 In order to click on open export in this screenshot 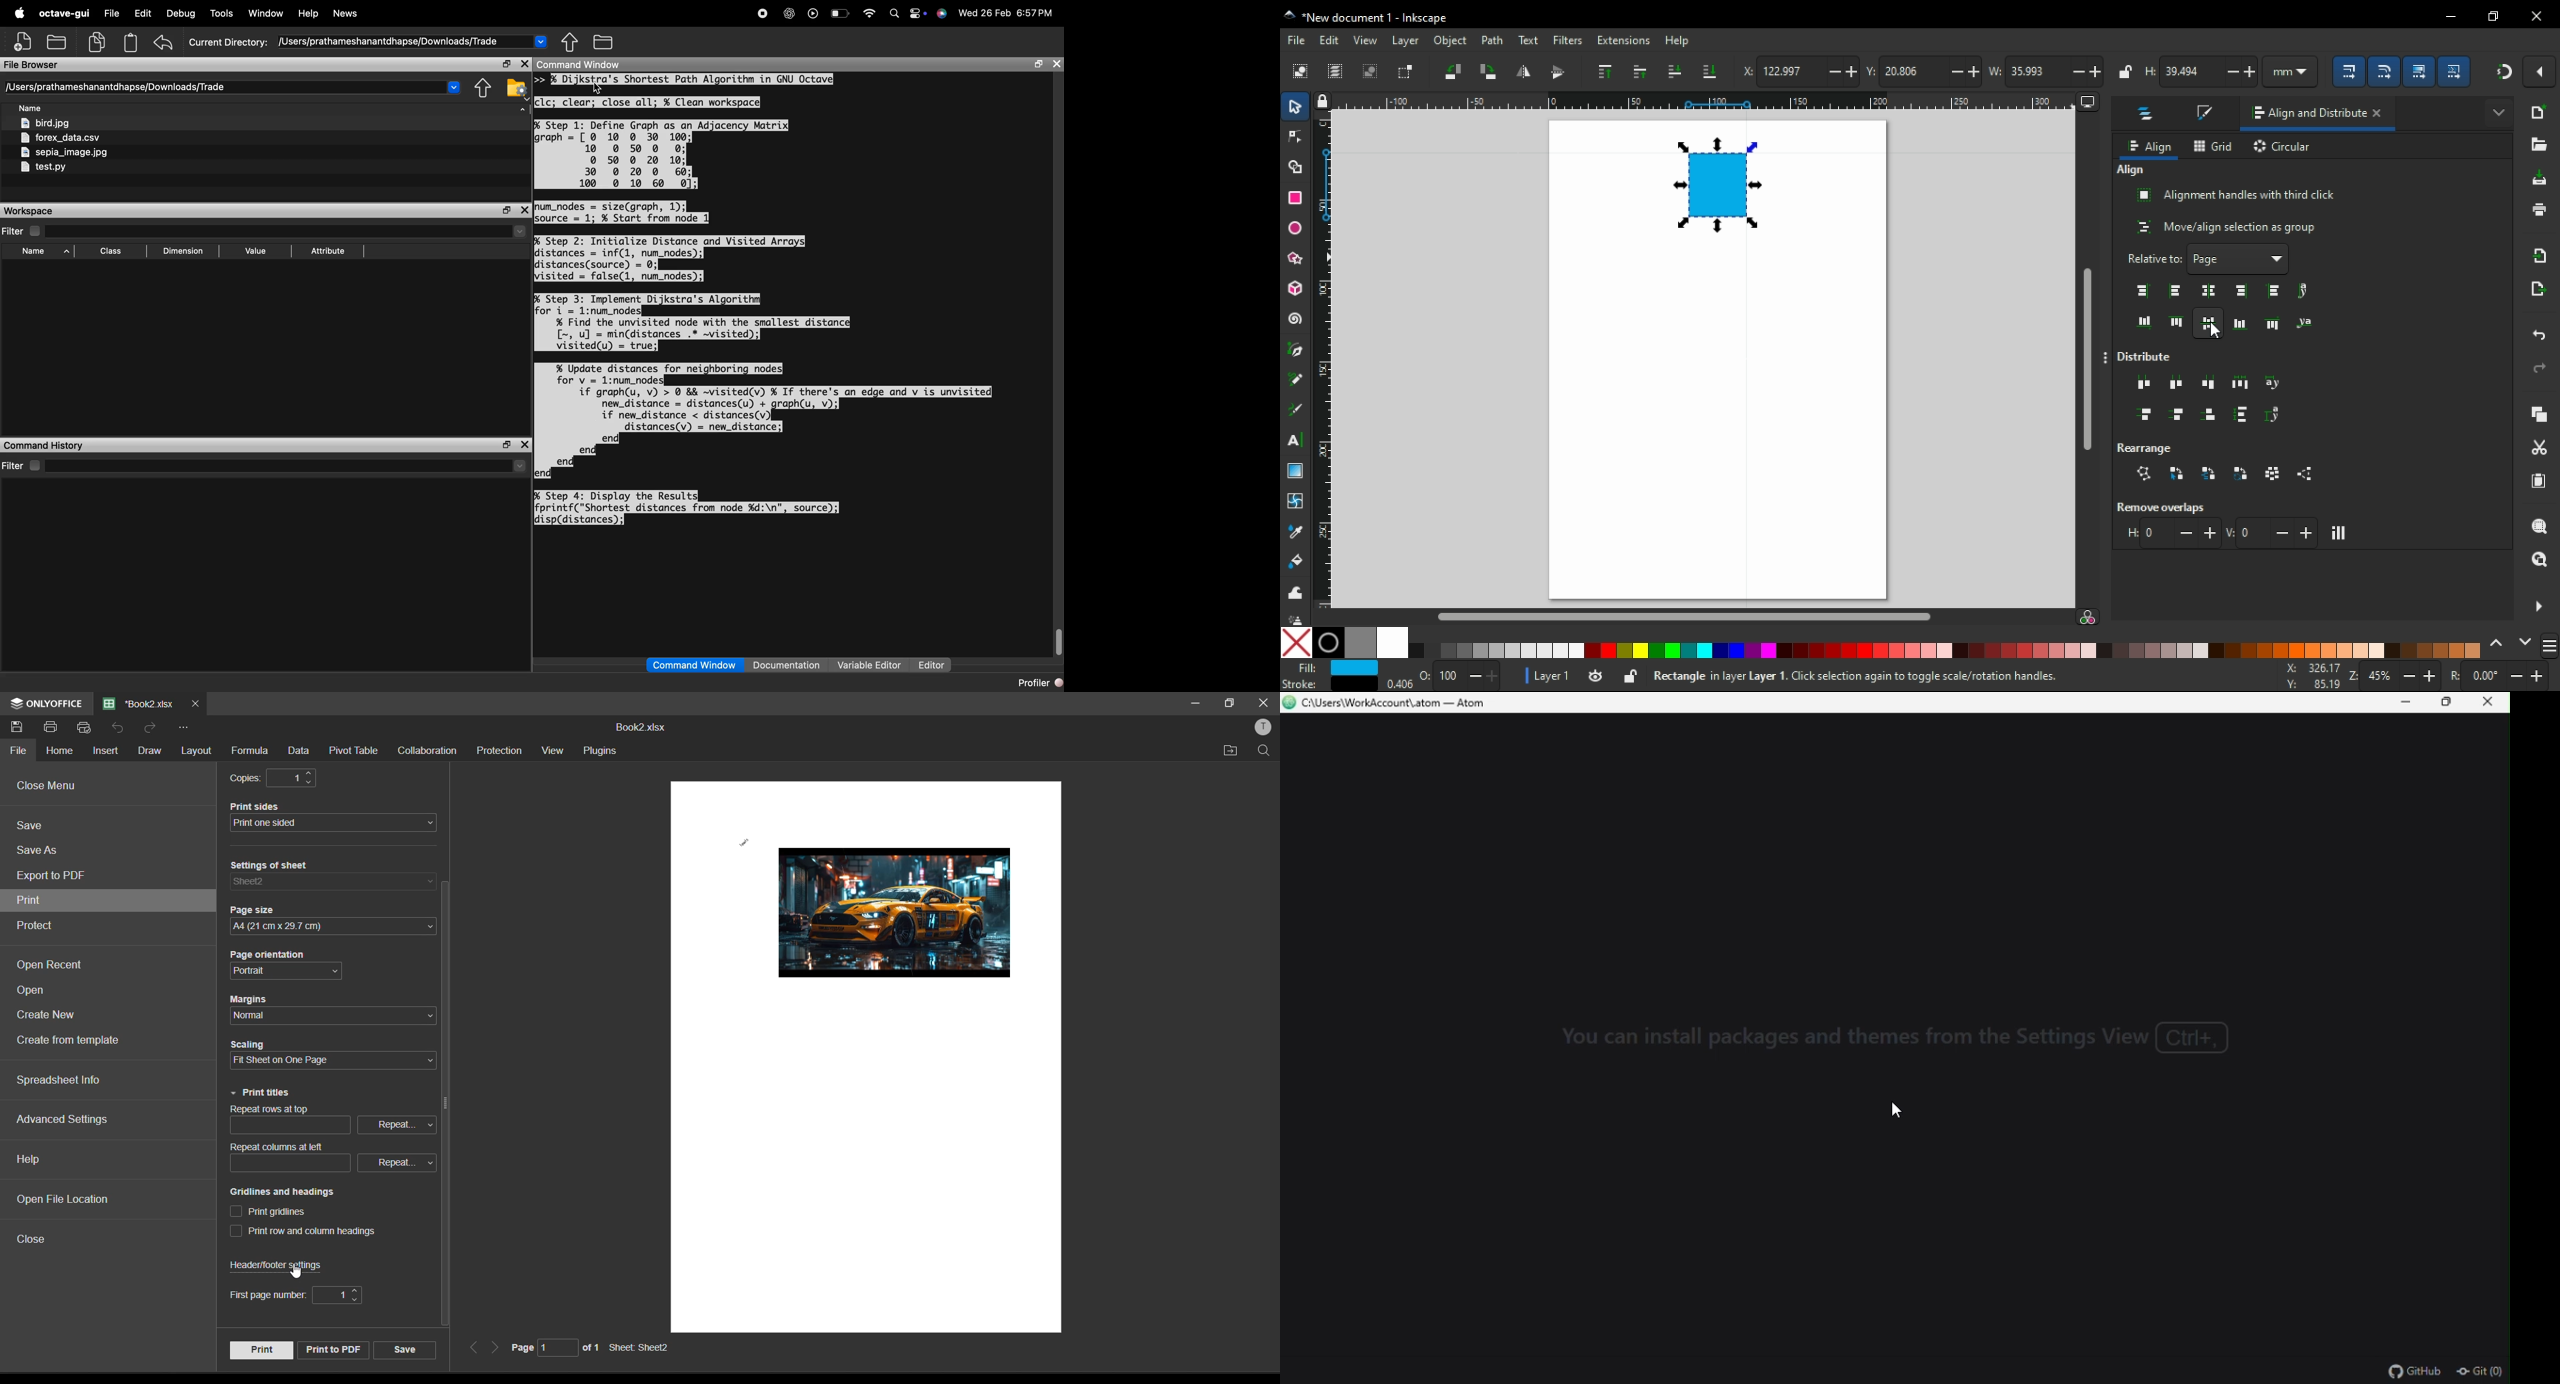, I will do `click(2539, 289)`.